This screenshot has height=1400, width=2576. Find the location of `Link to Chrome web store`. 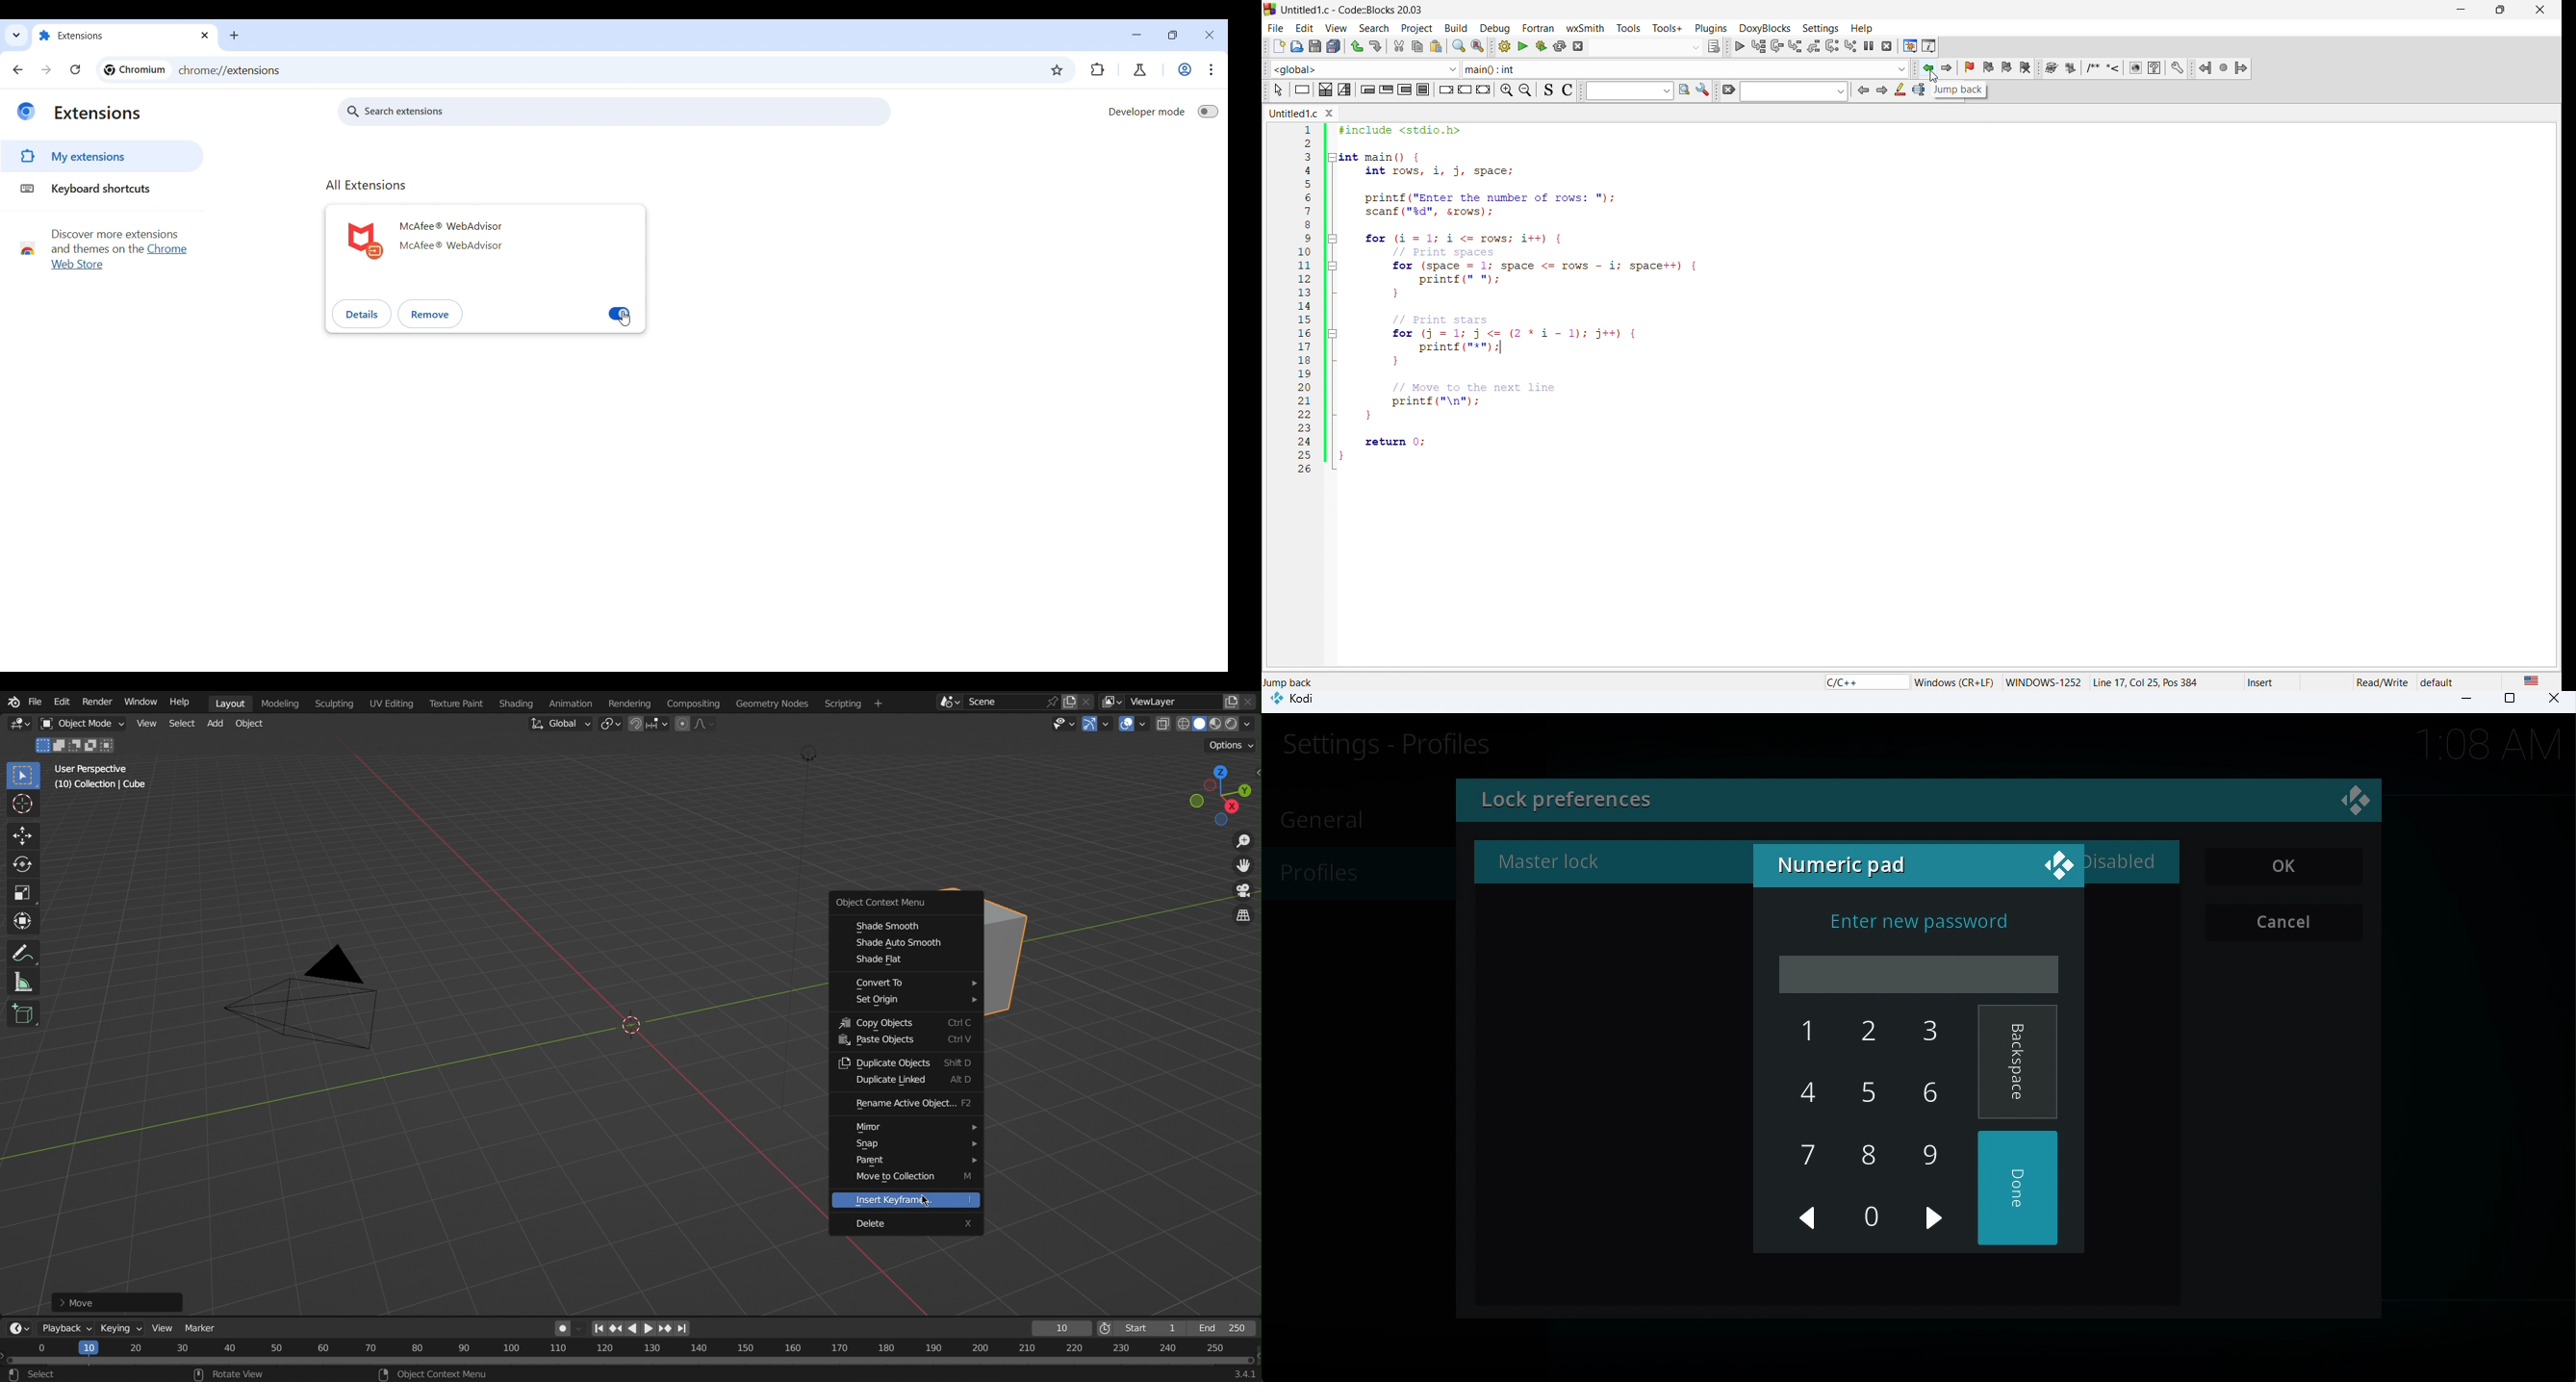

Link to Chrome web store is located at coordinates (77, 264).